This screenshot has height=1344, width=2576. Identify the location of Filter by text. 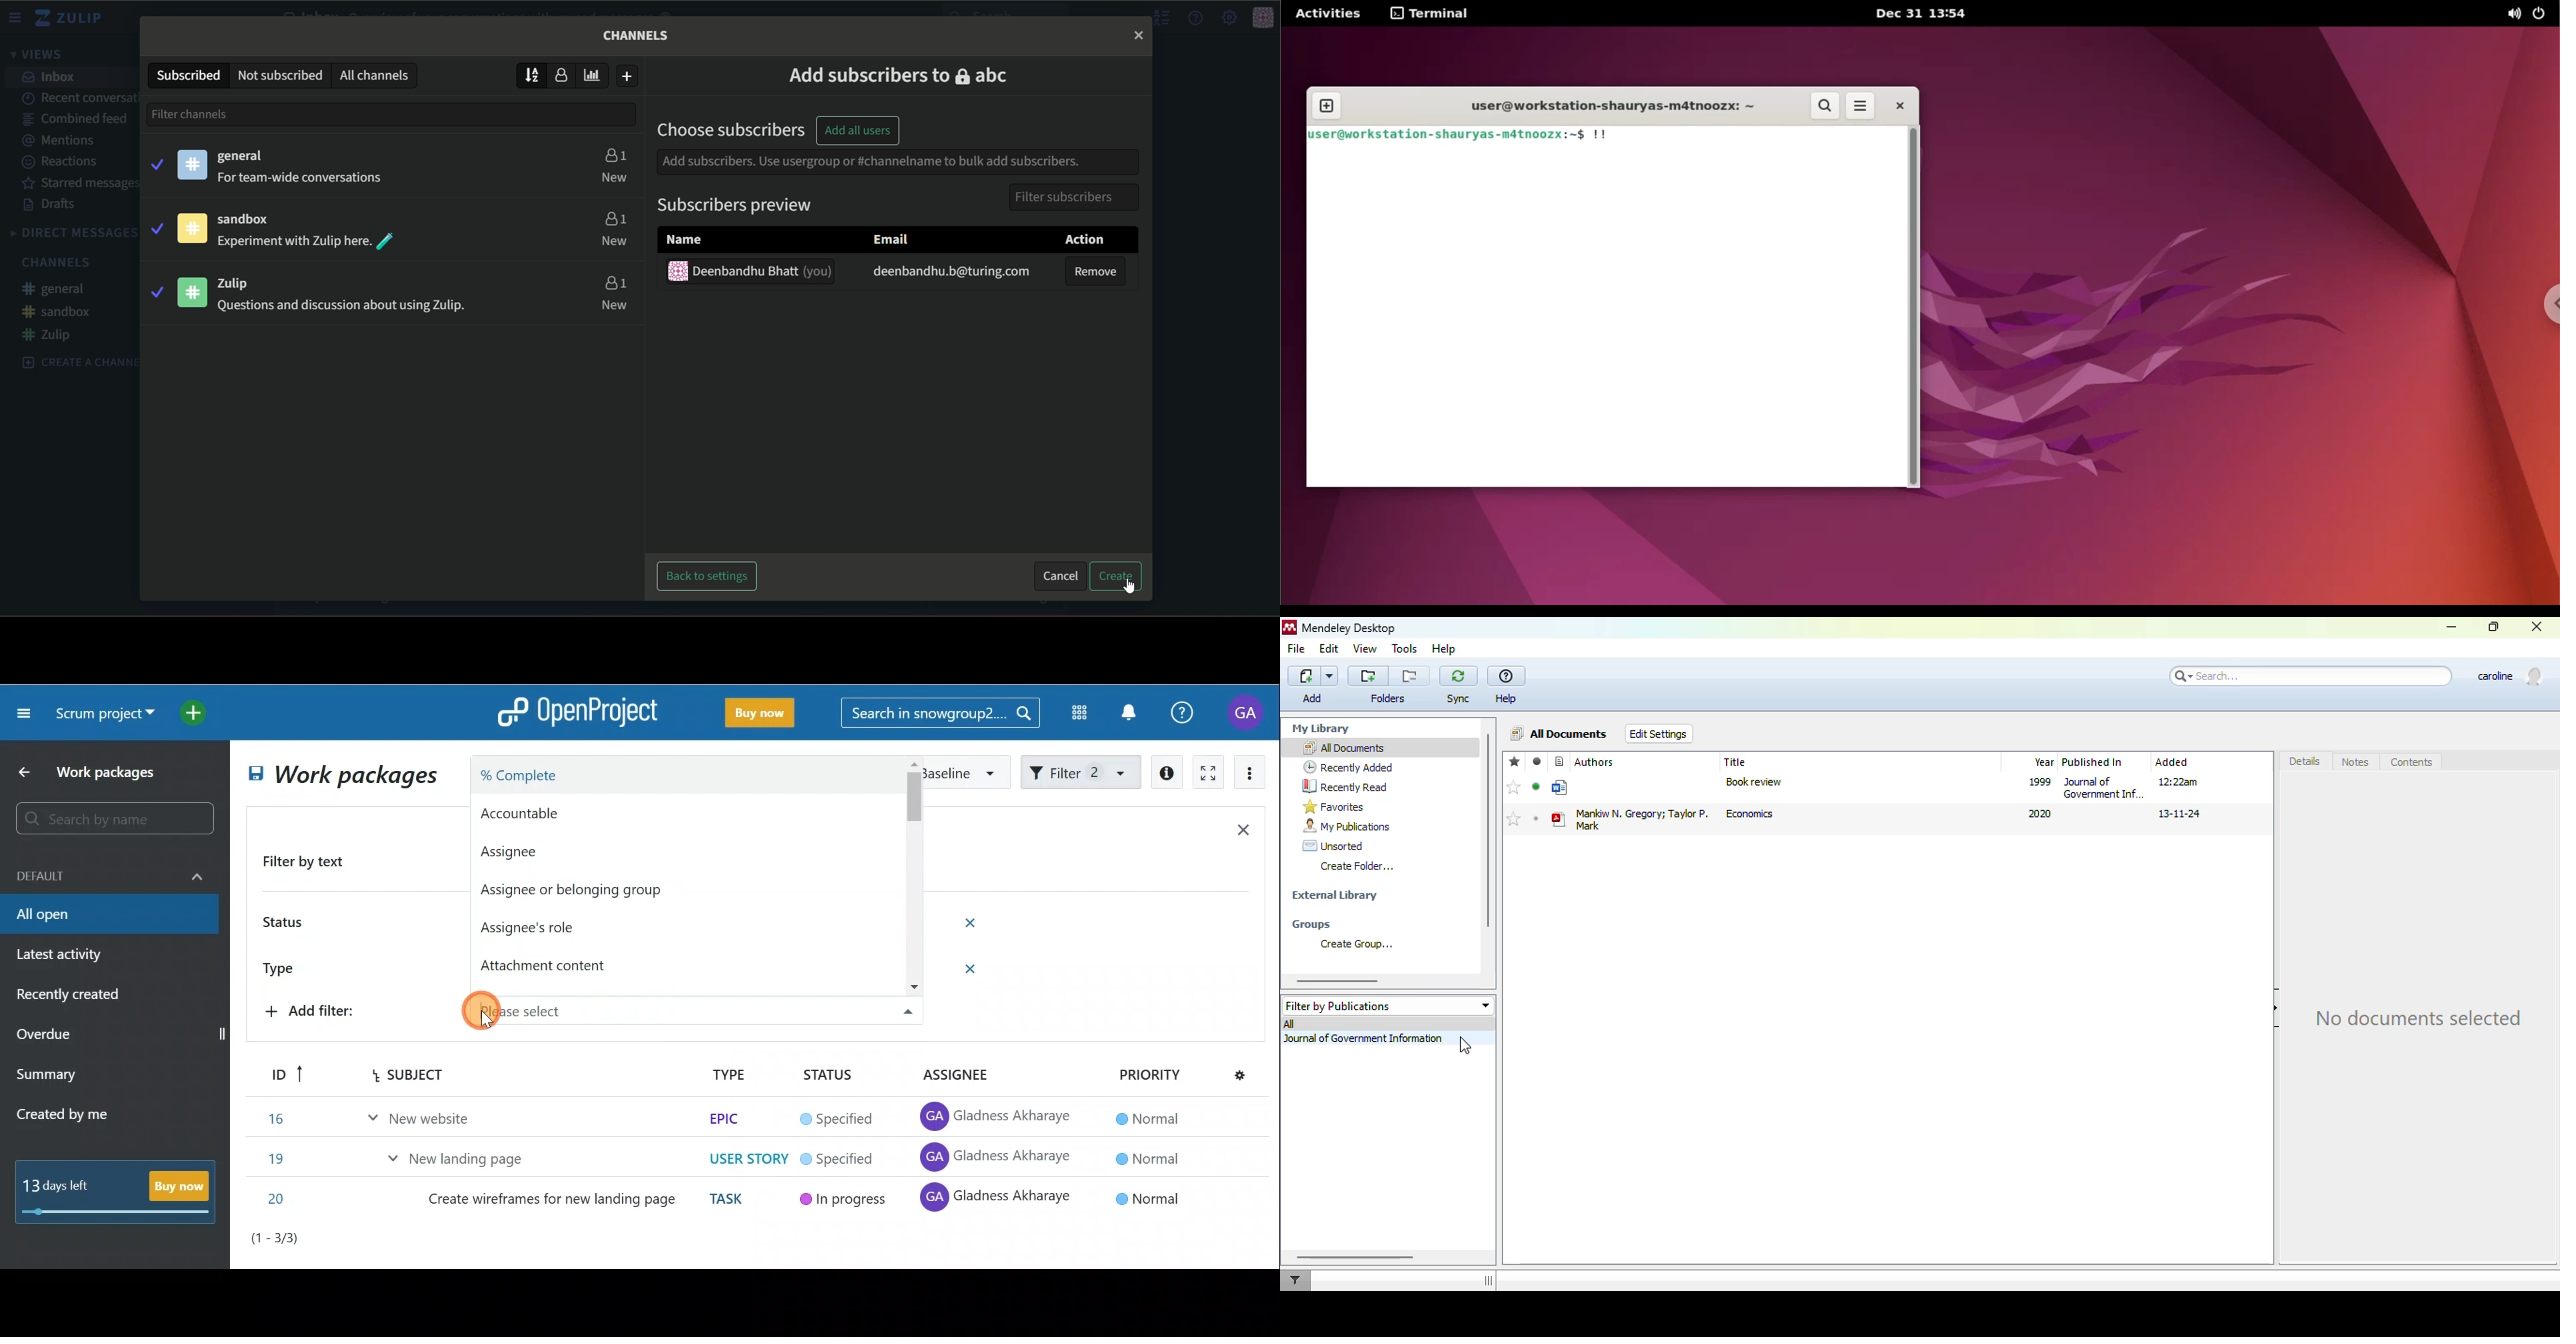
(312, 863).